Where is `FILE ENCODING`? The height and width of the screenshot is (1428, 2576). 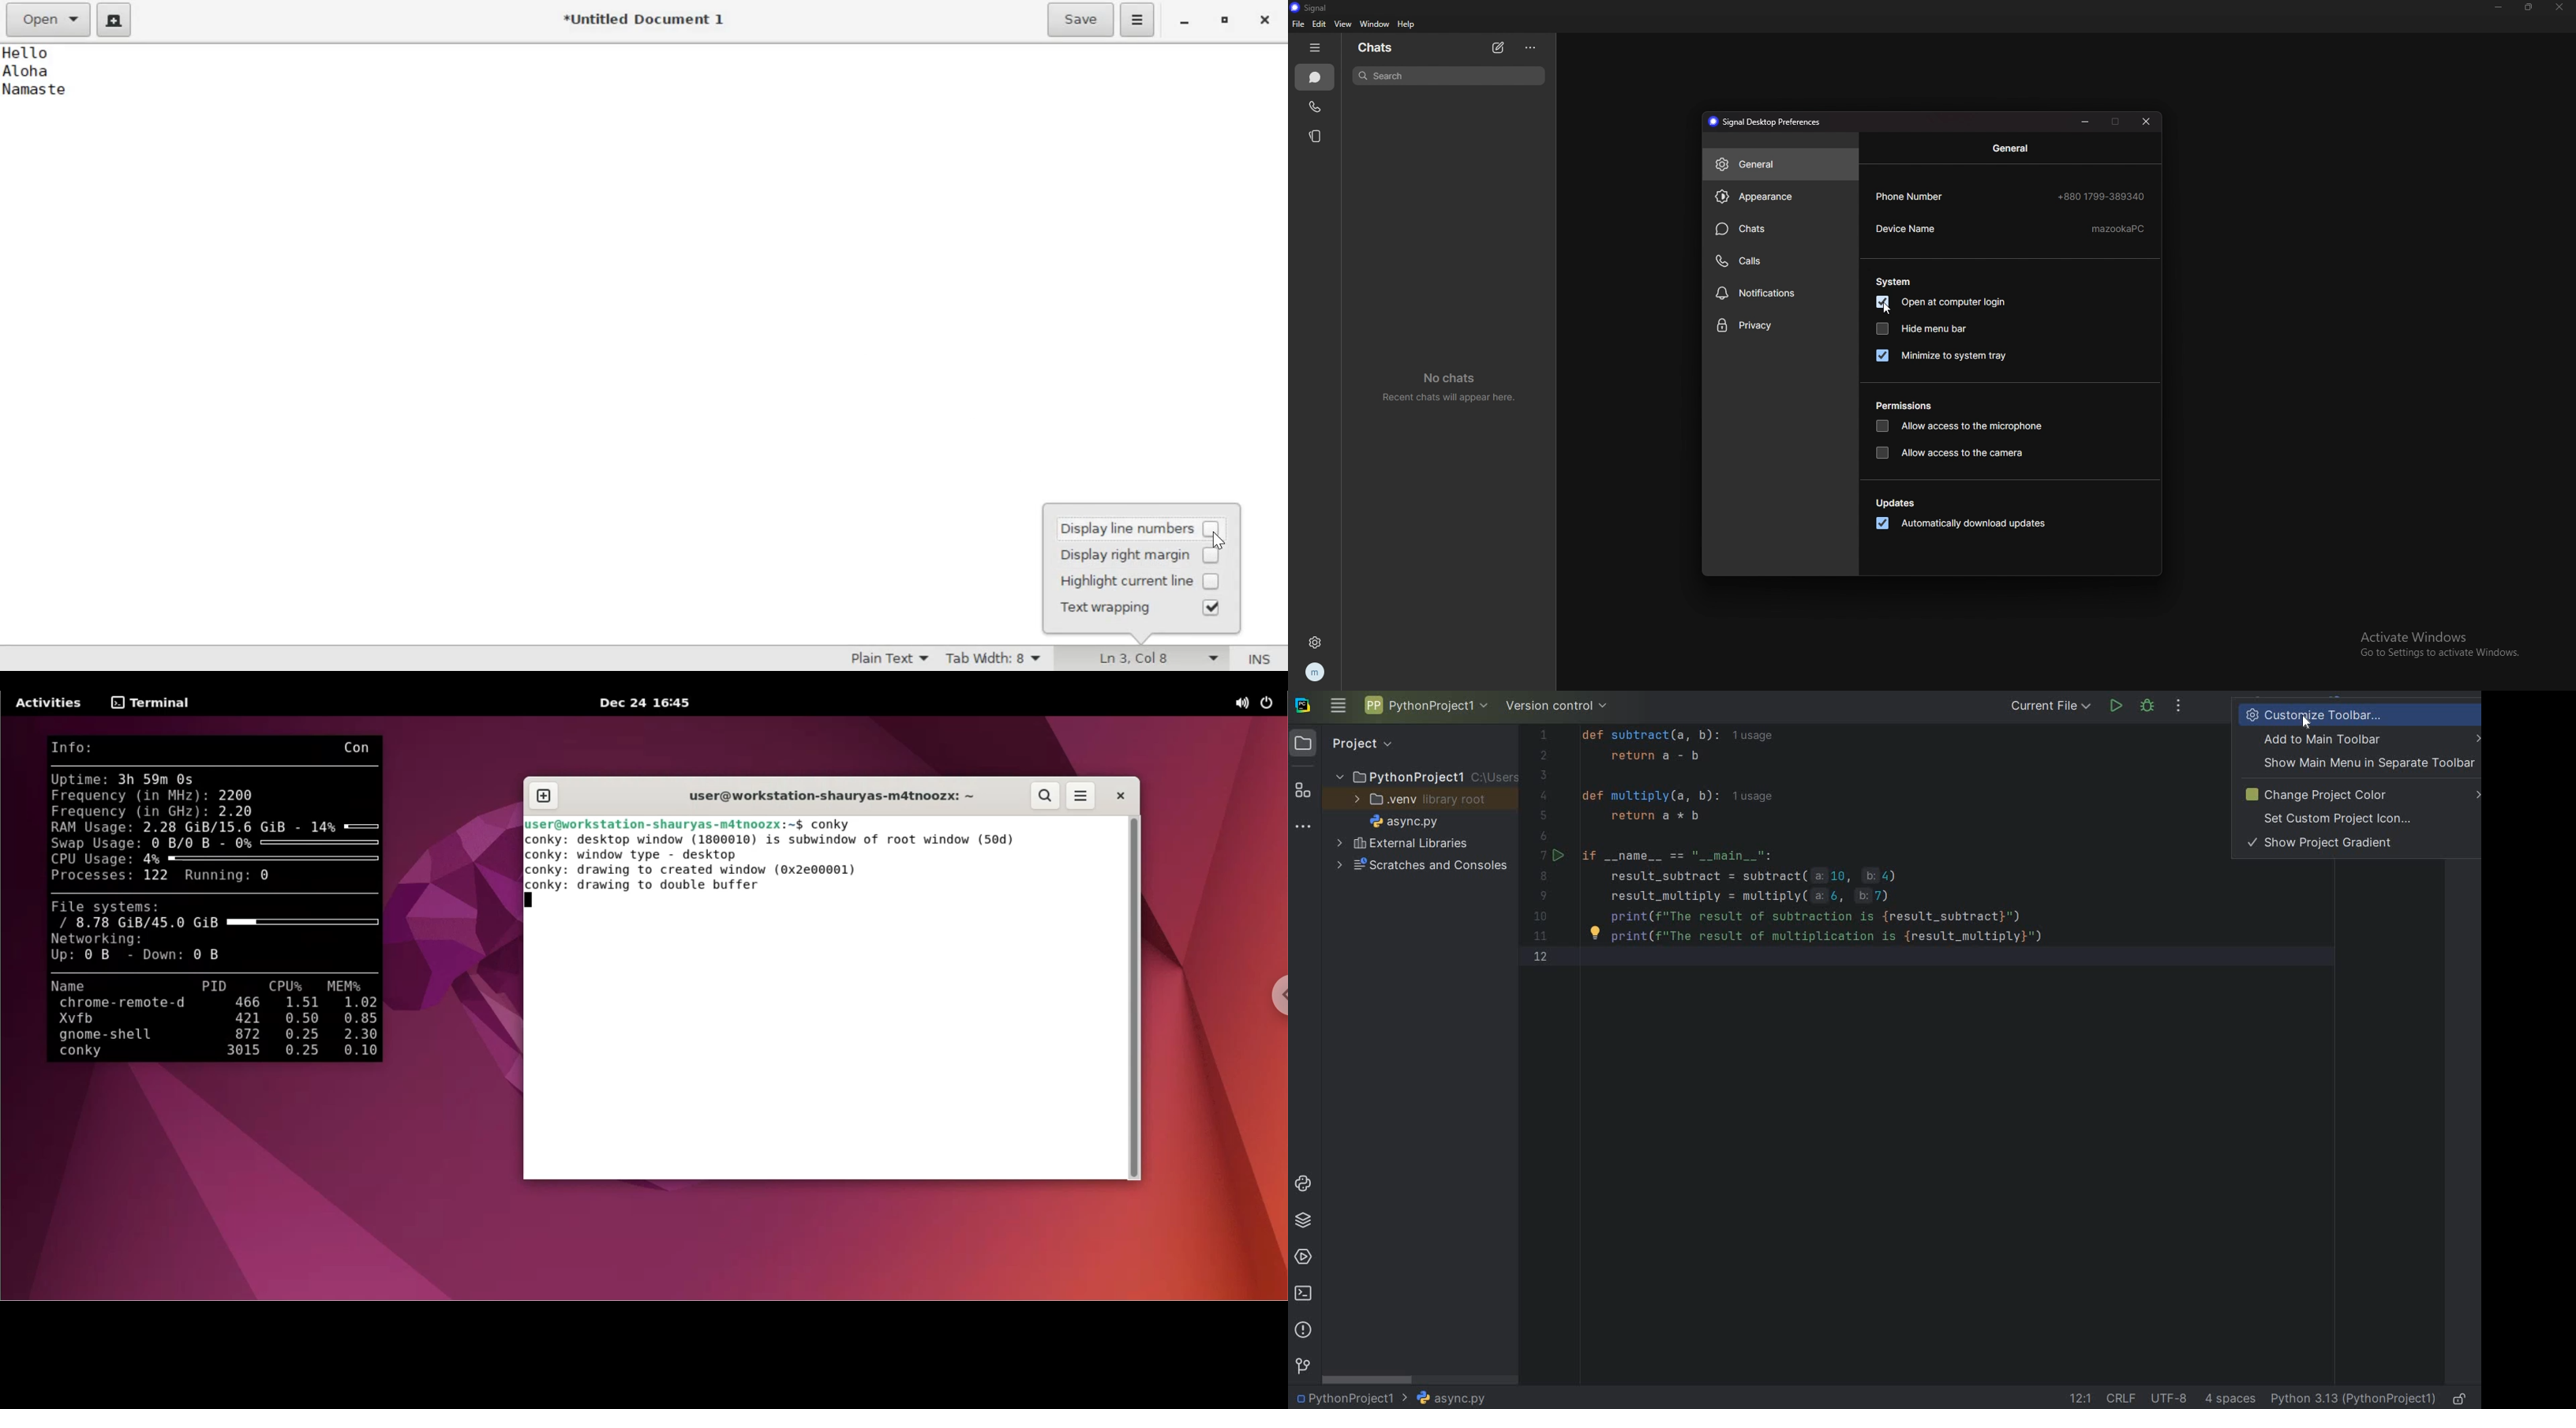
FILE ENCODING is located at coordinates (2174, 1398).